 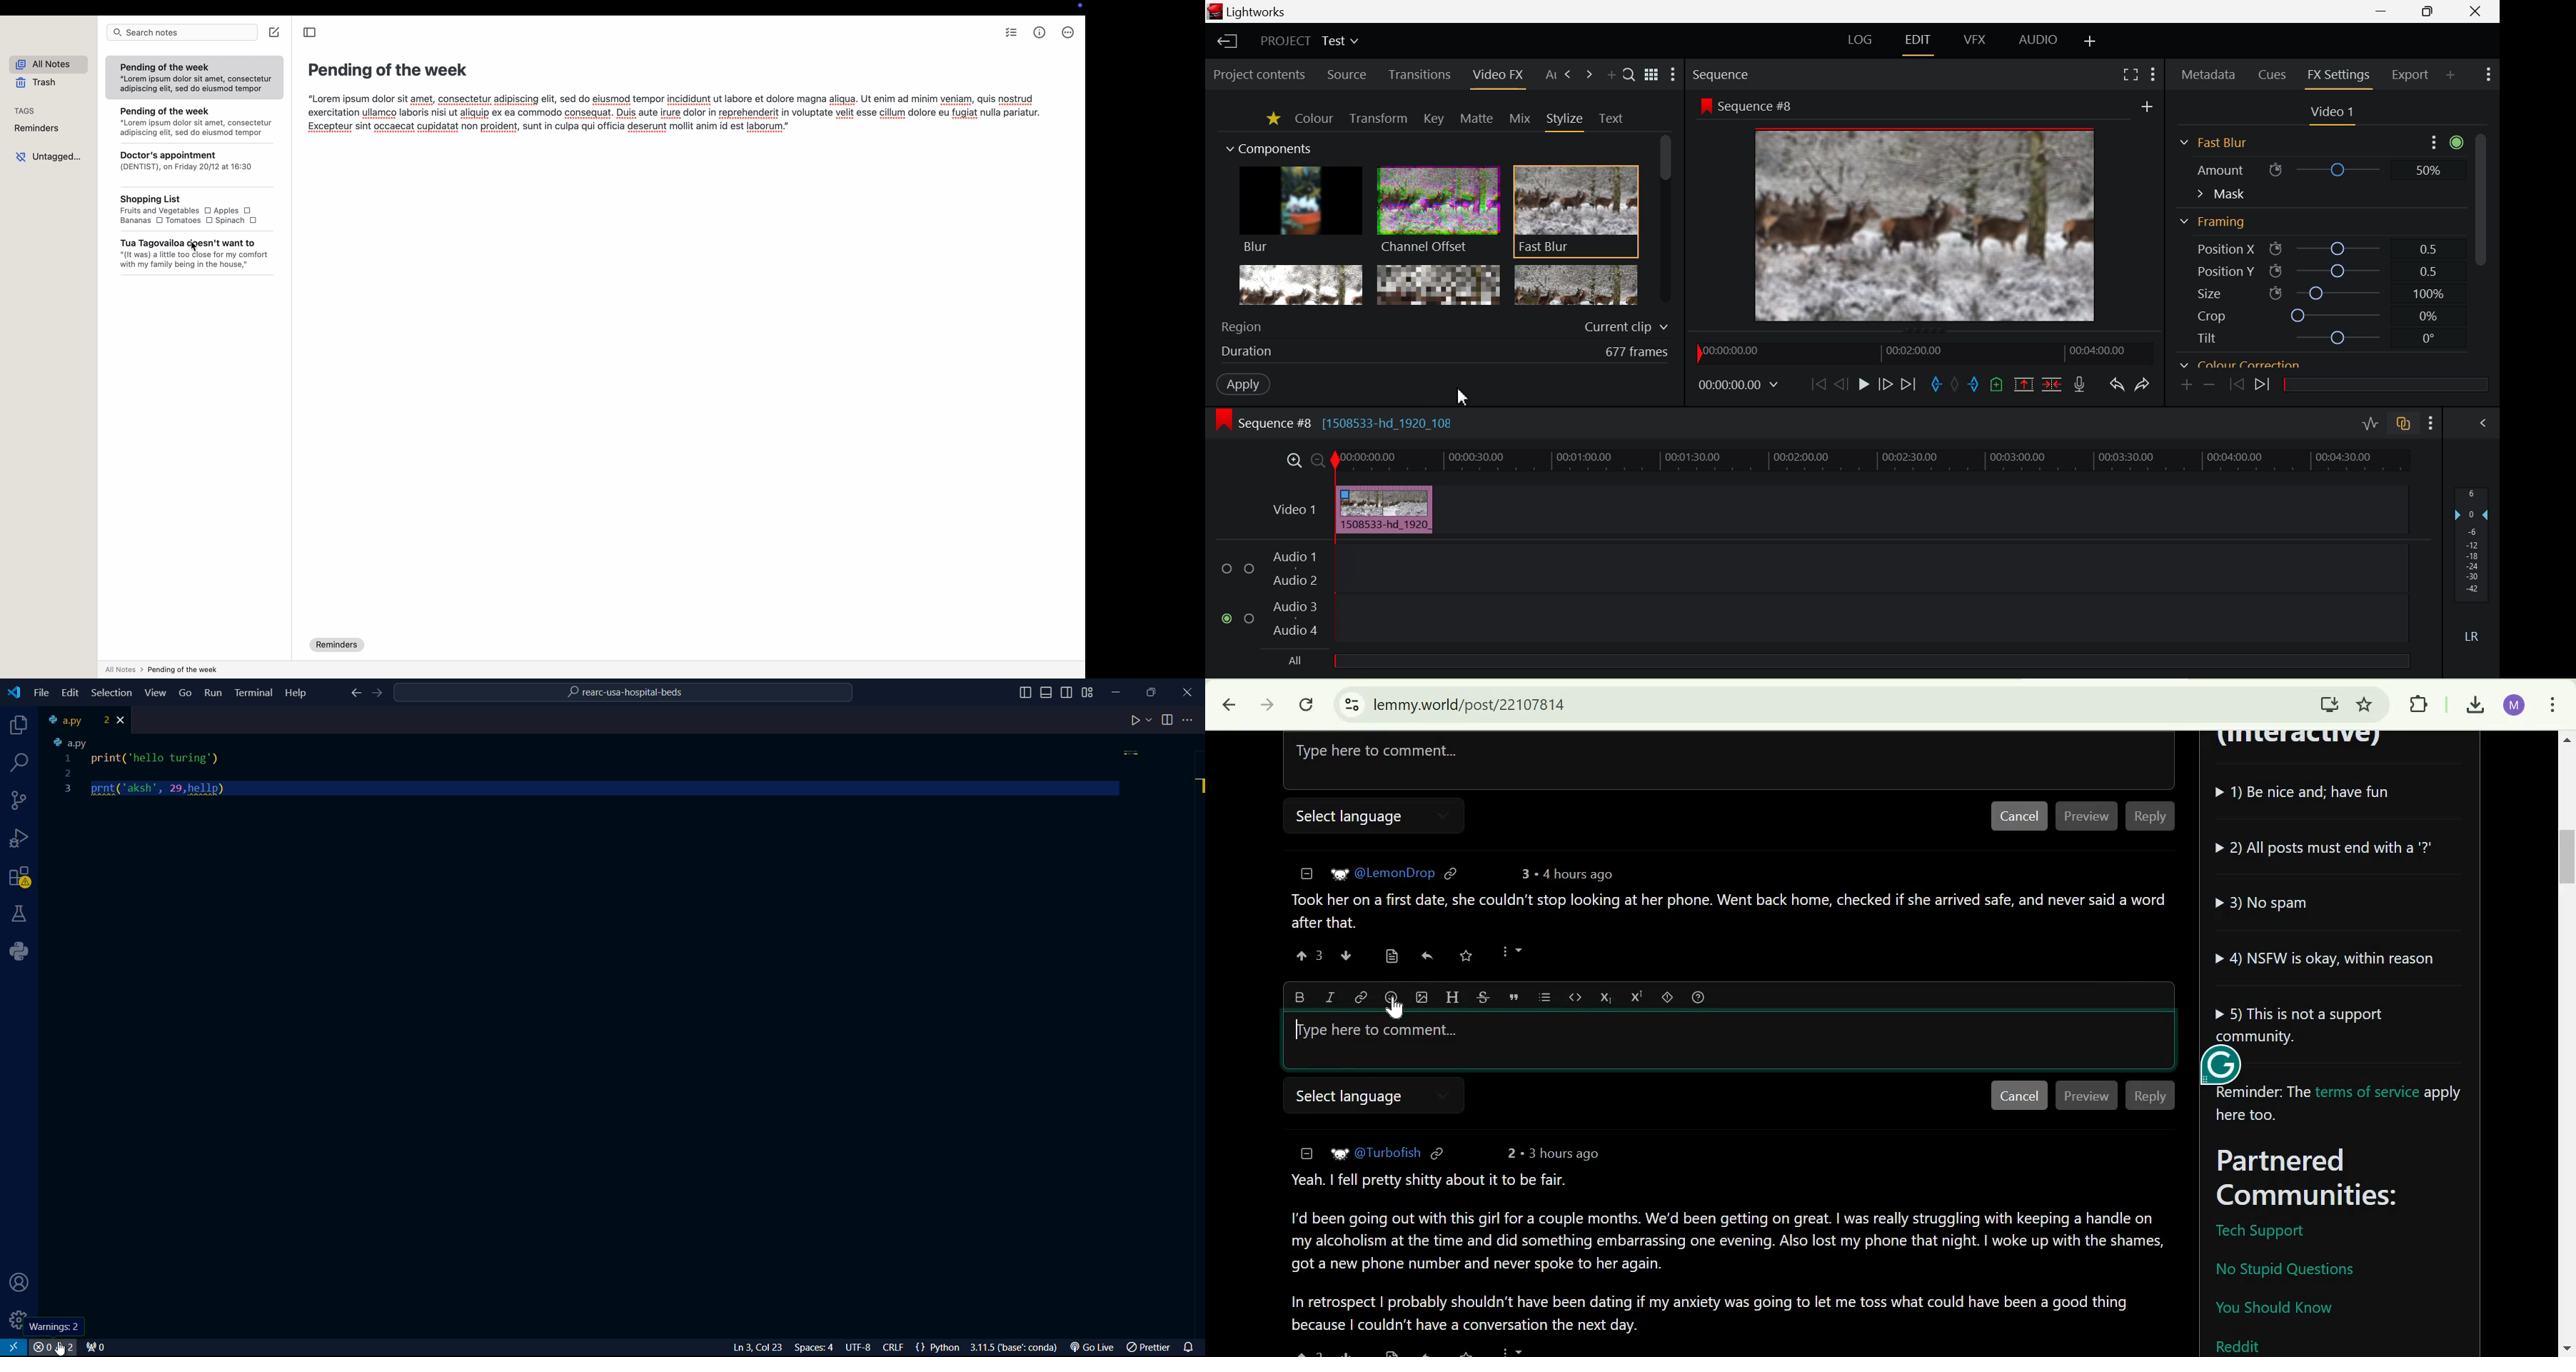 I want to click on create note, so click(x=276, y=33).